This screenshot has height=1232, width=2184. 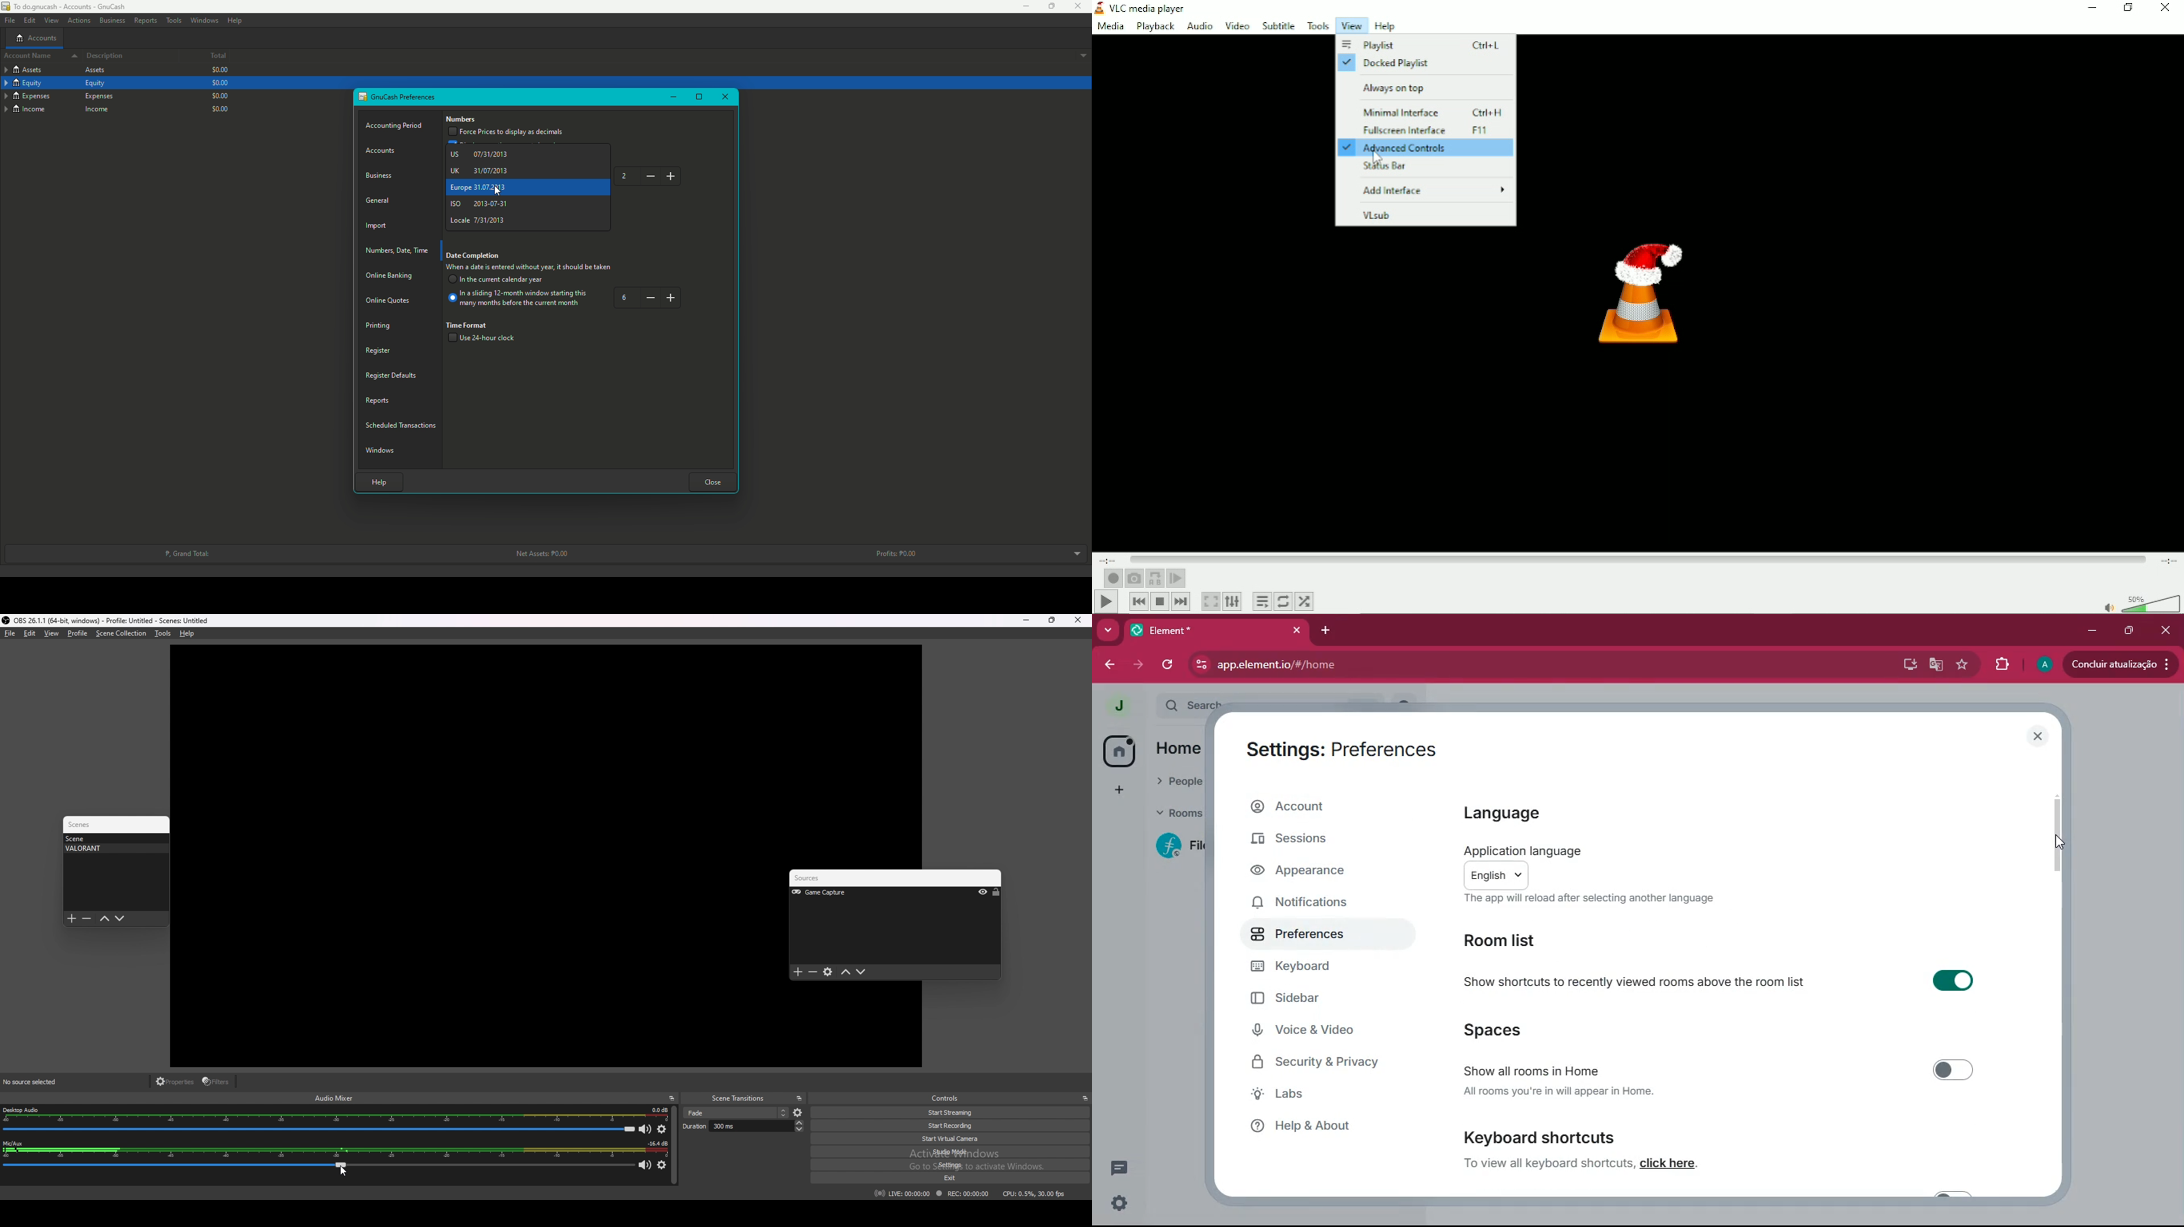 I want to click on show shortcuts, so click(x=1725, y=981).